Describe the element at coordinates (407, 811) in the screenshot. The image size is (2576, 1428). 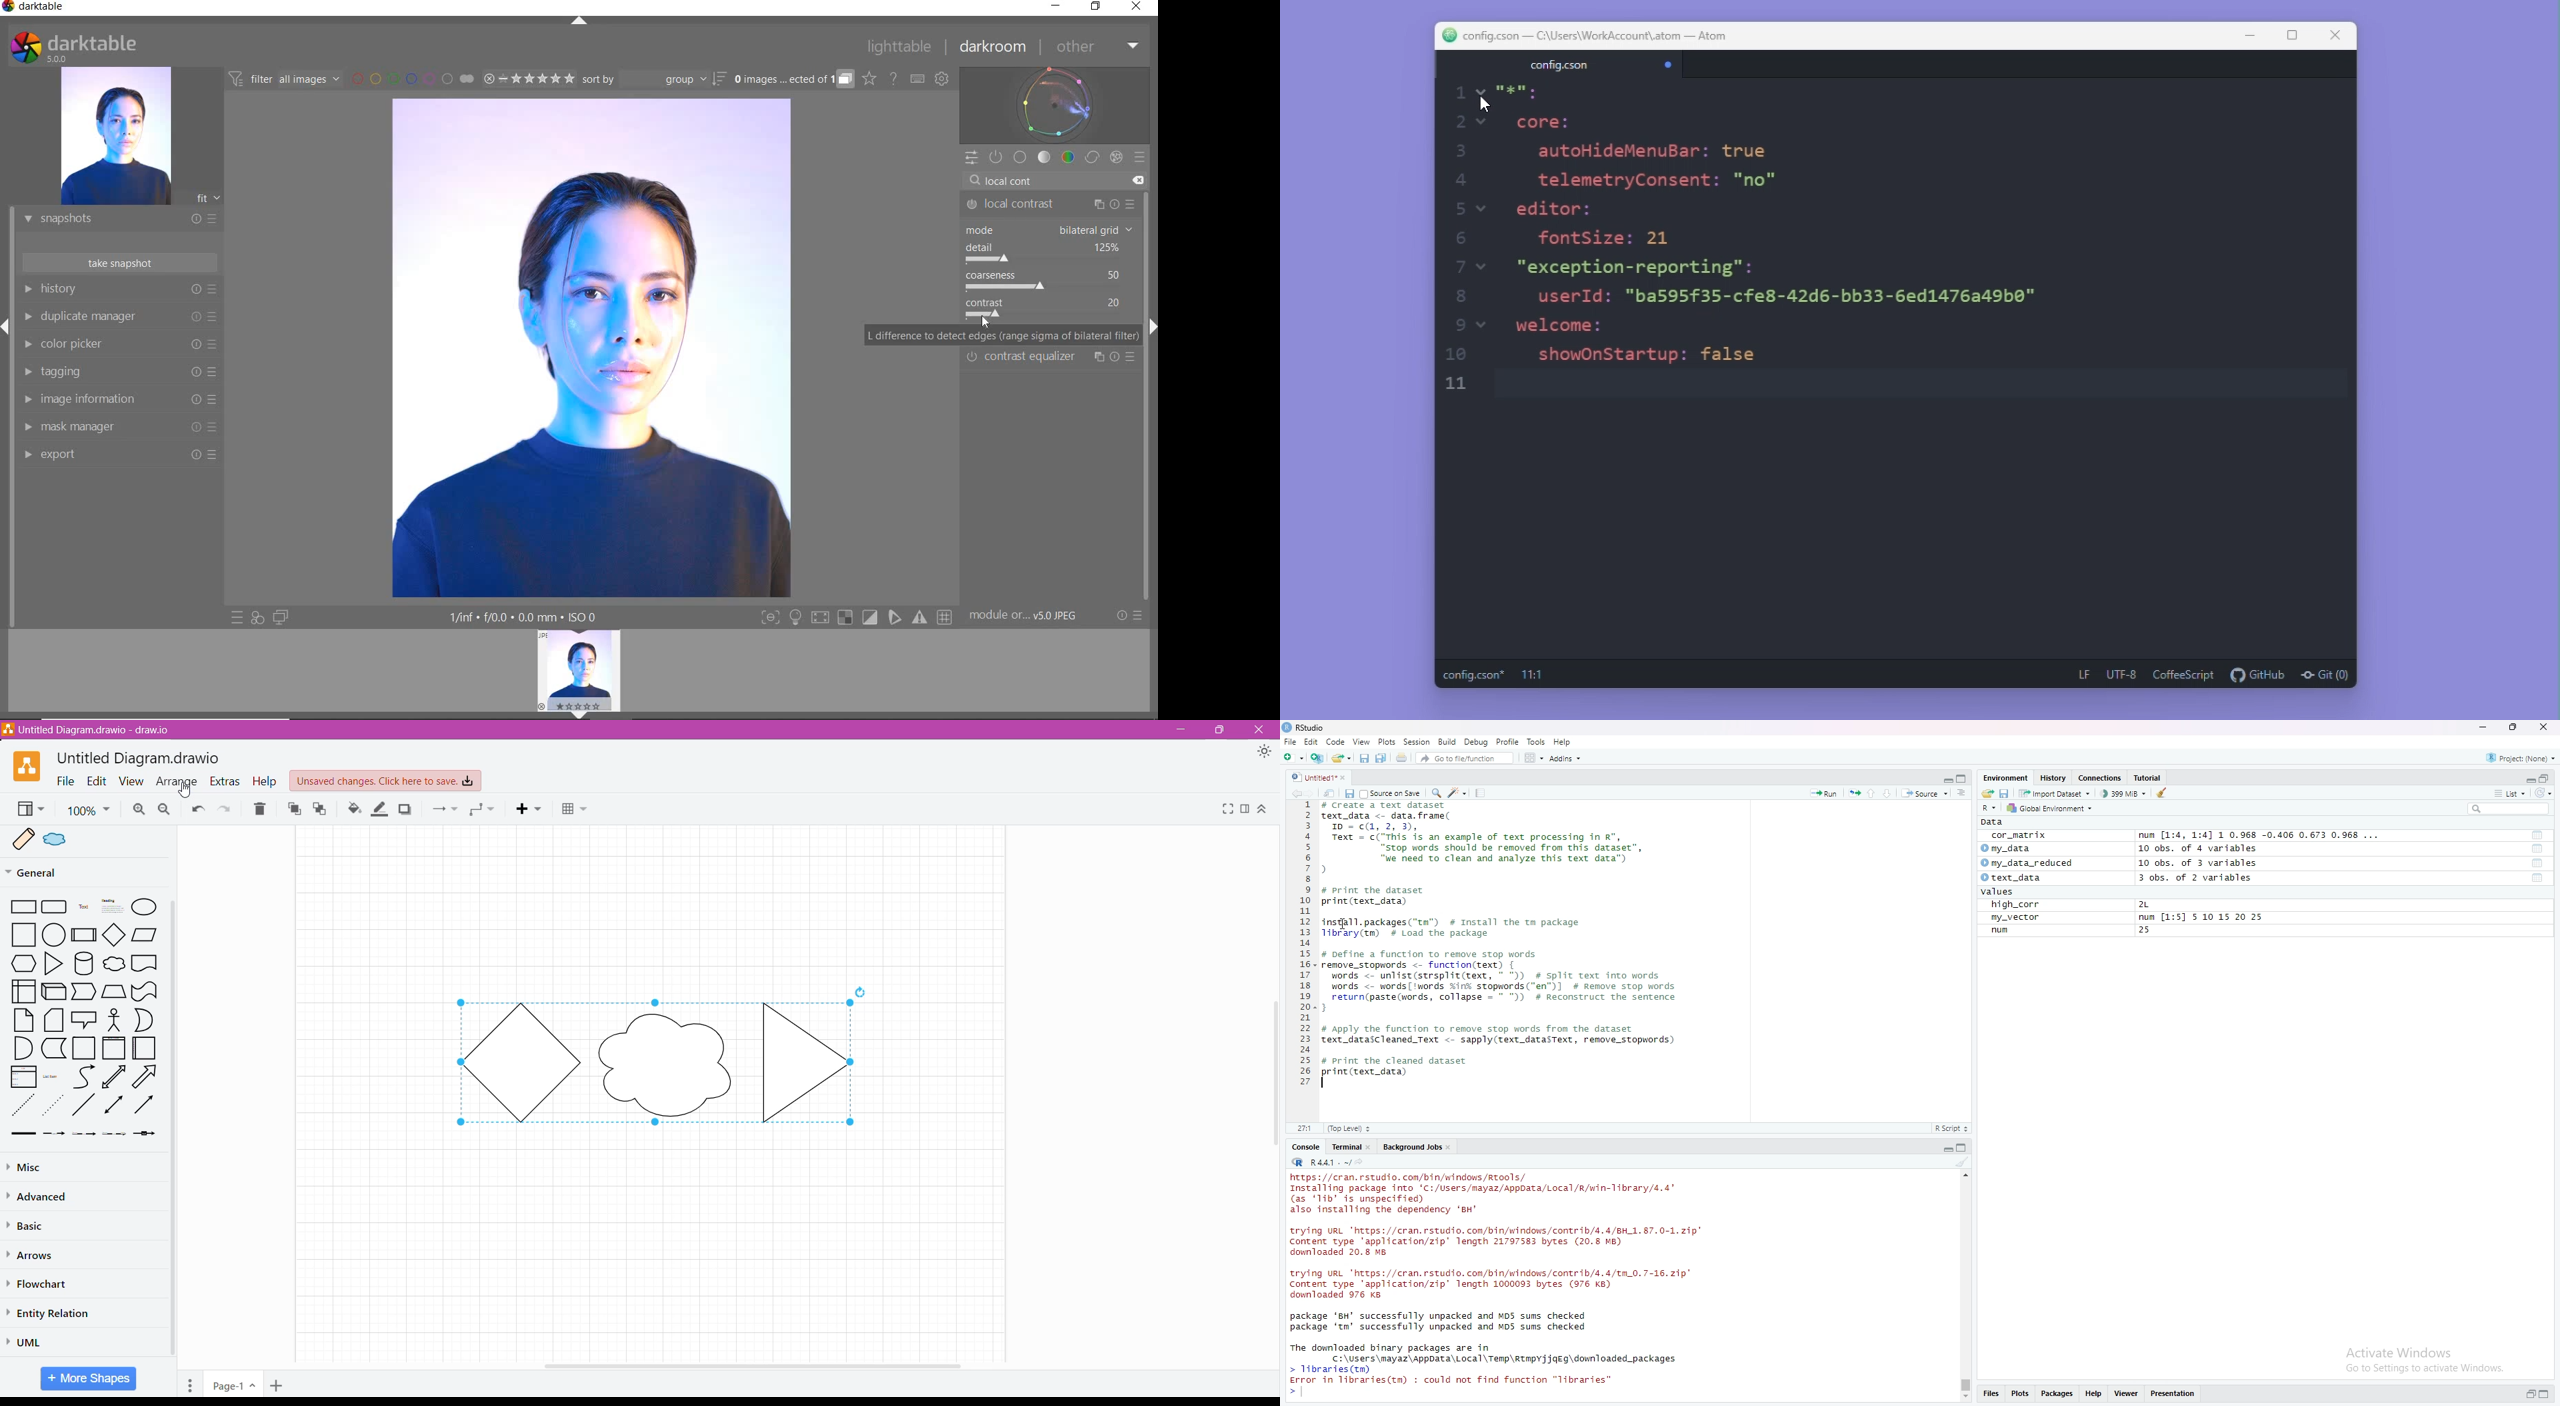
I see `Shadow` at that location.